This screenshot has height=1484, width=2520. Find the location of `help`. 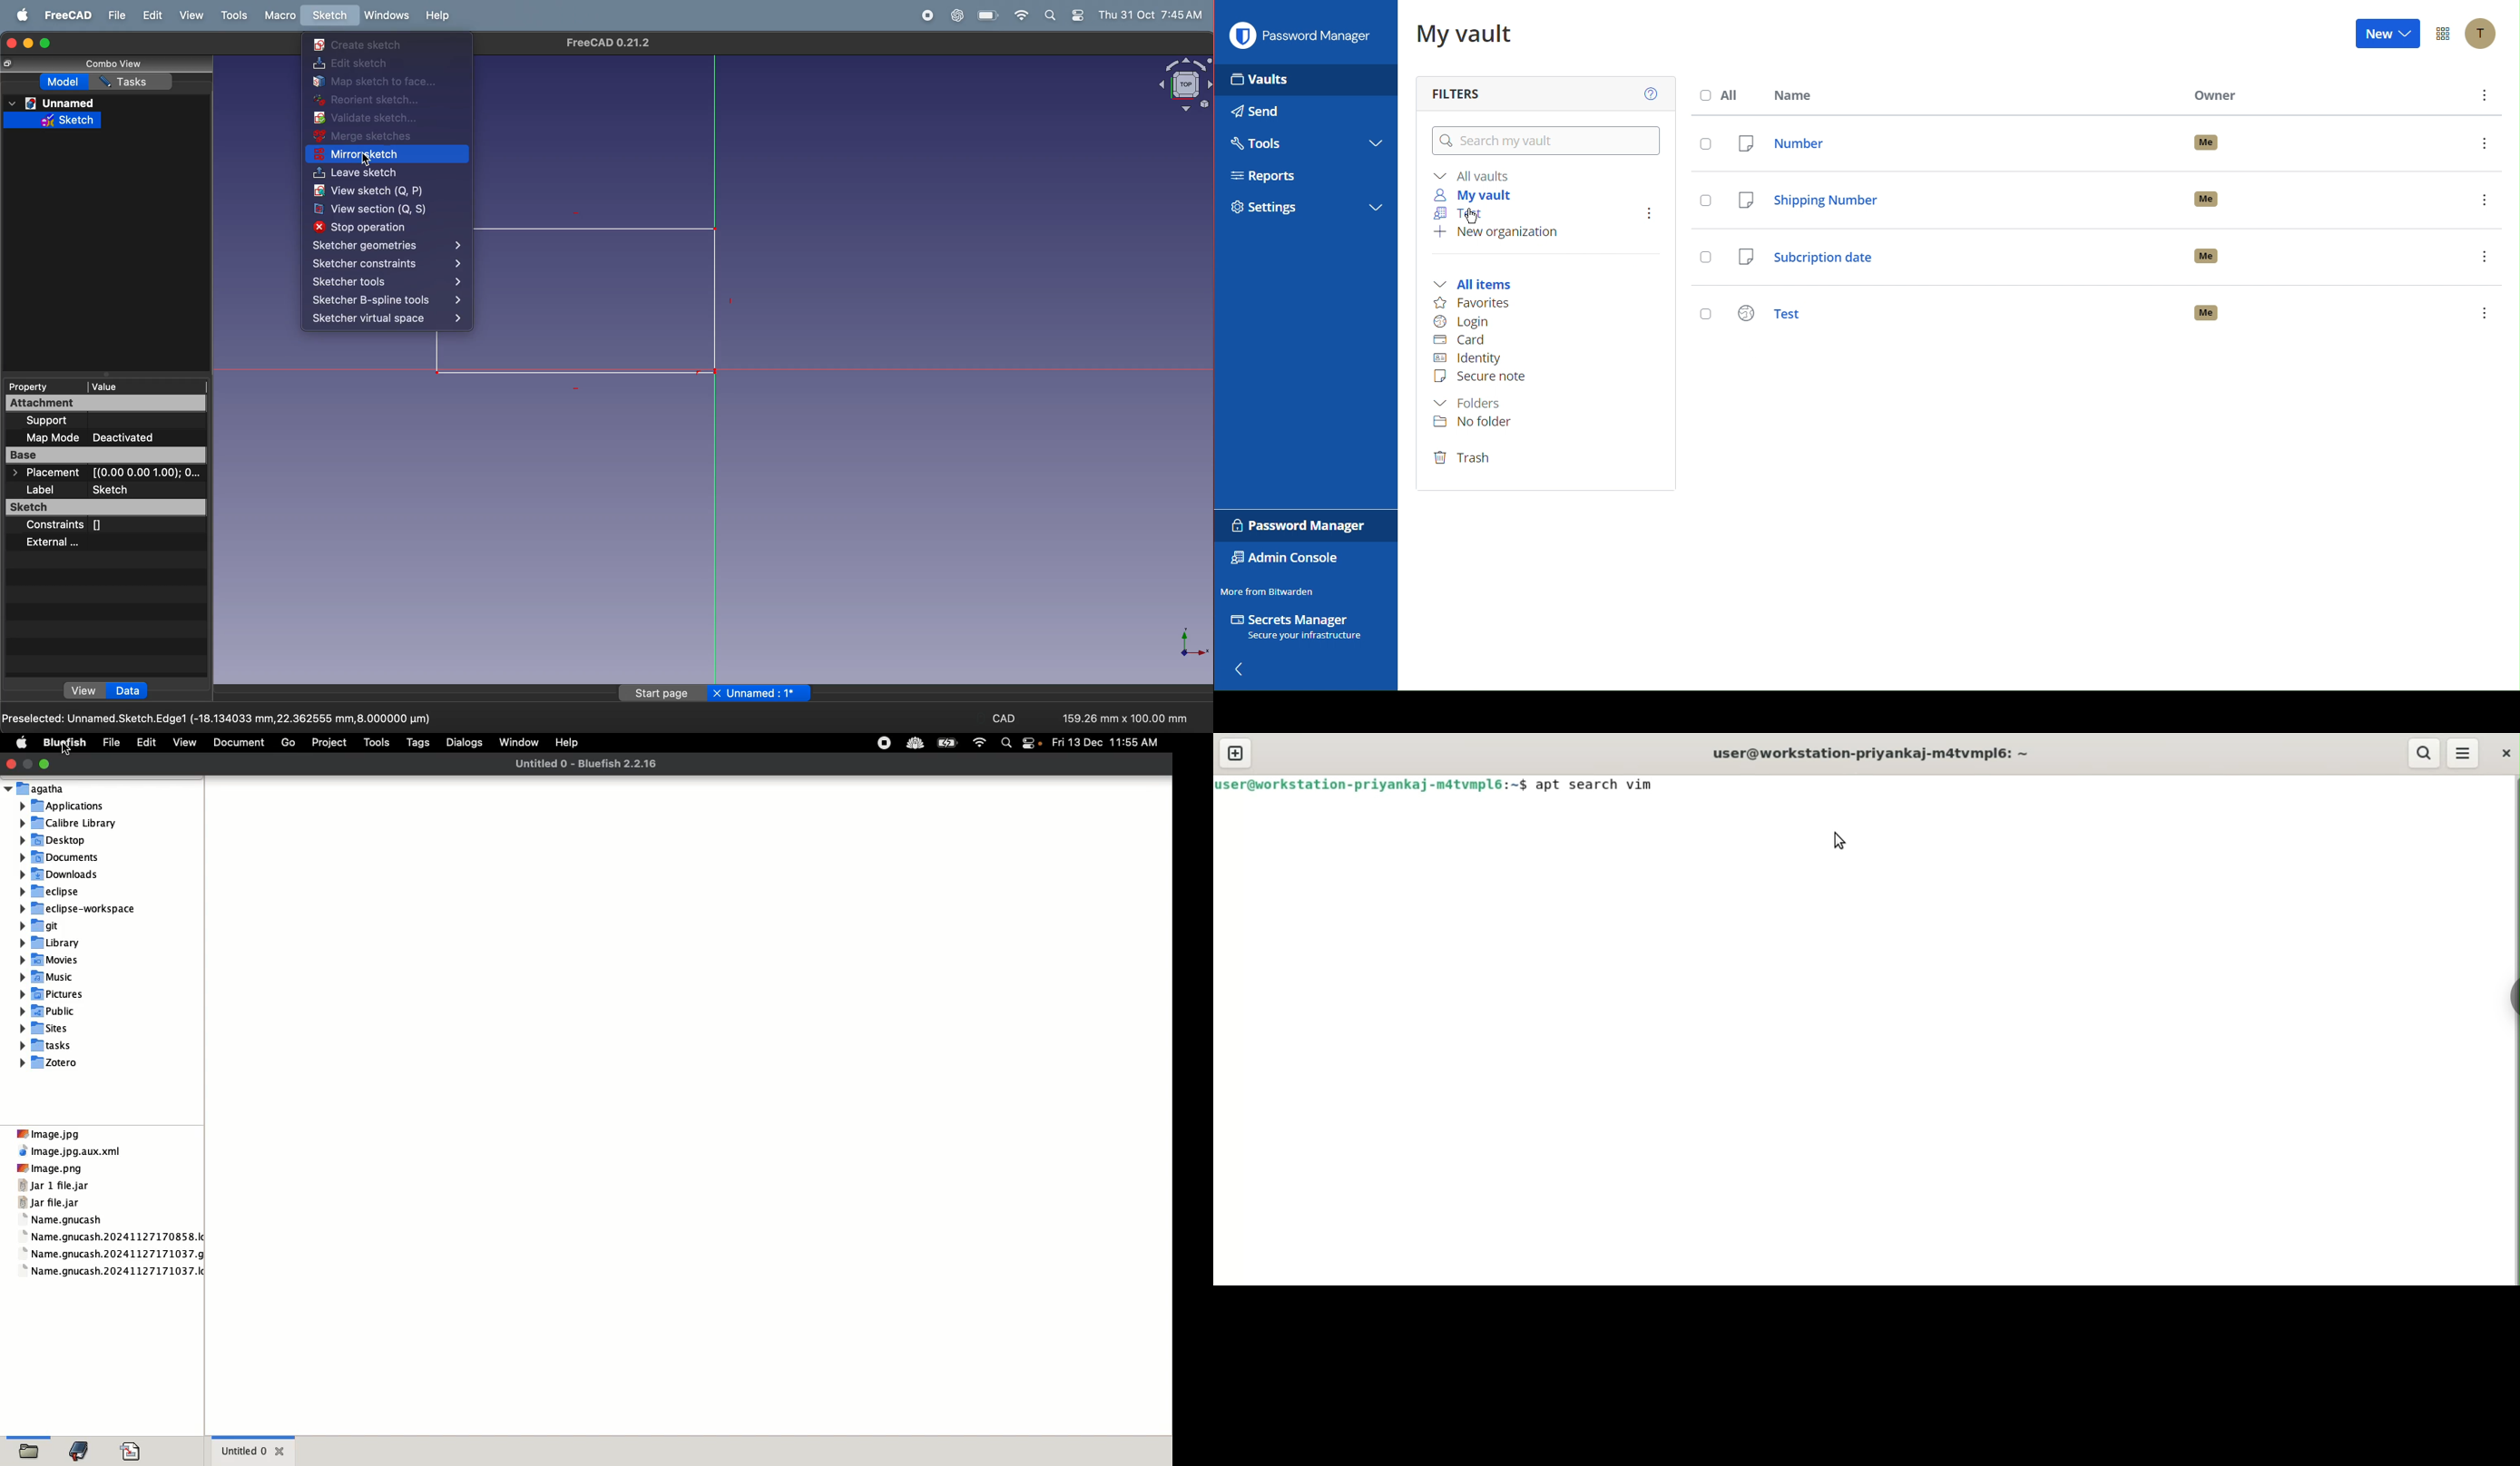

help is located at coordinates (440, 16).